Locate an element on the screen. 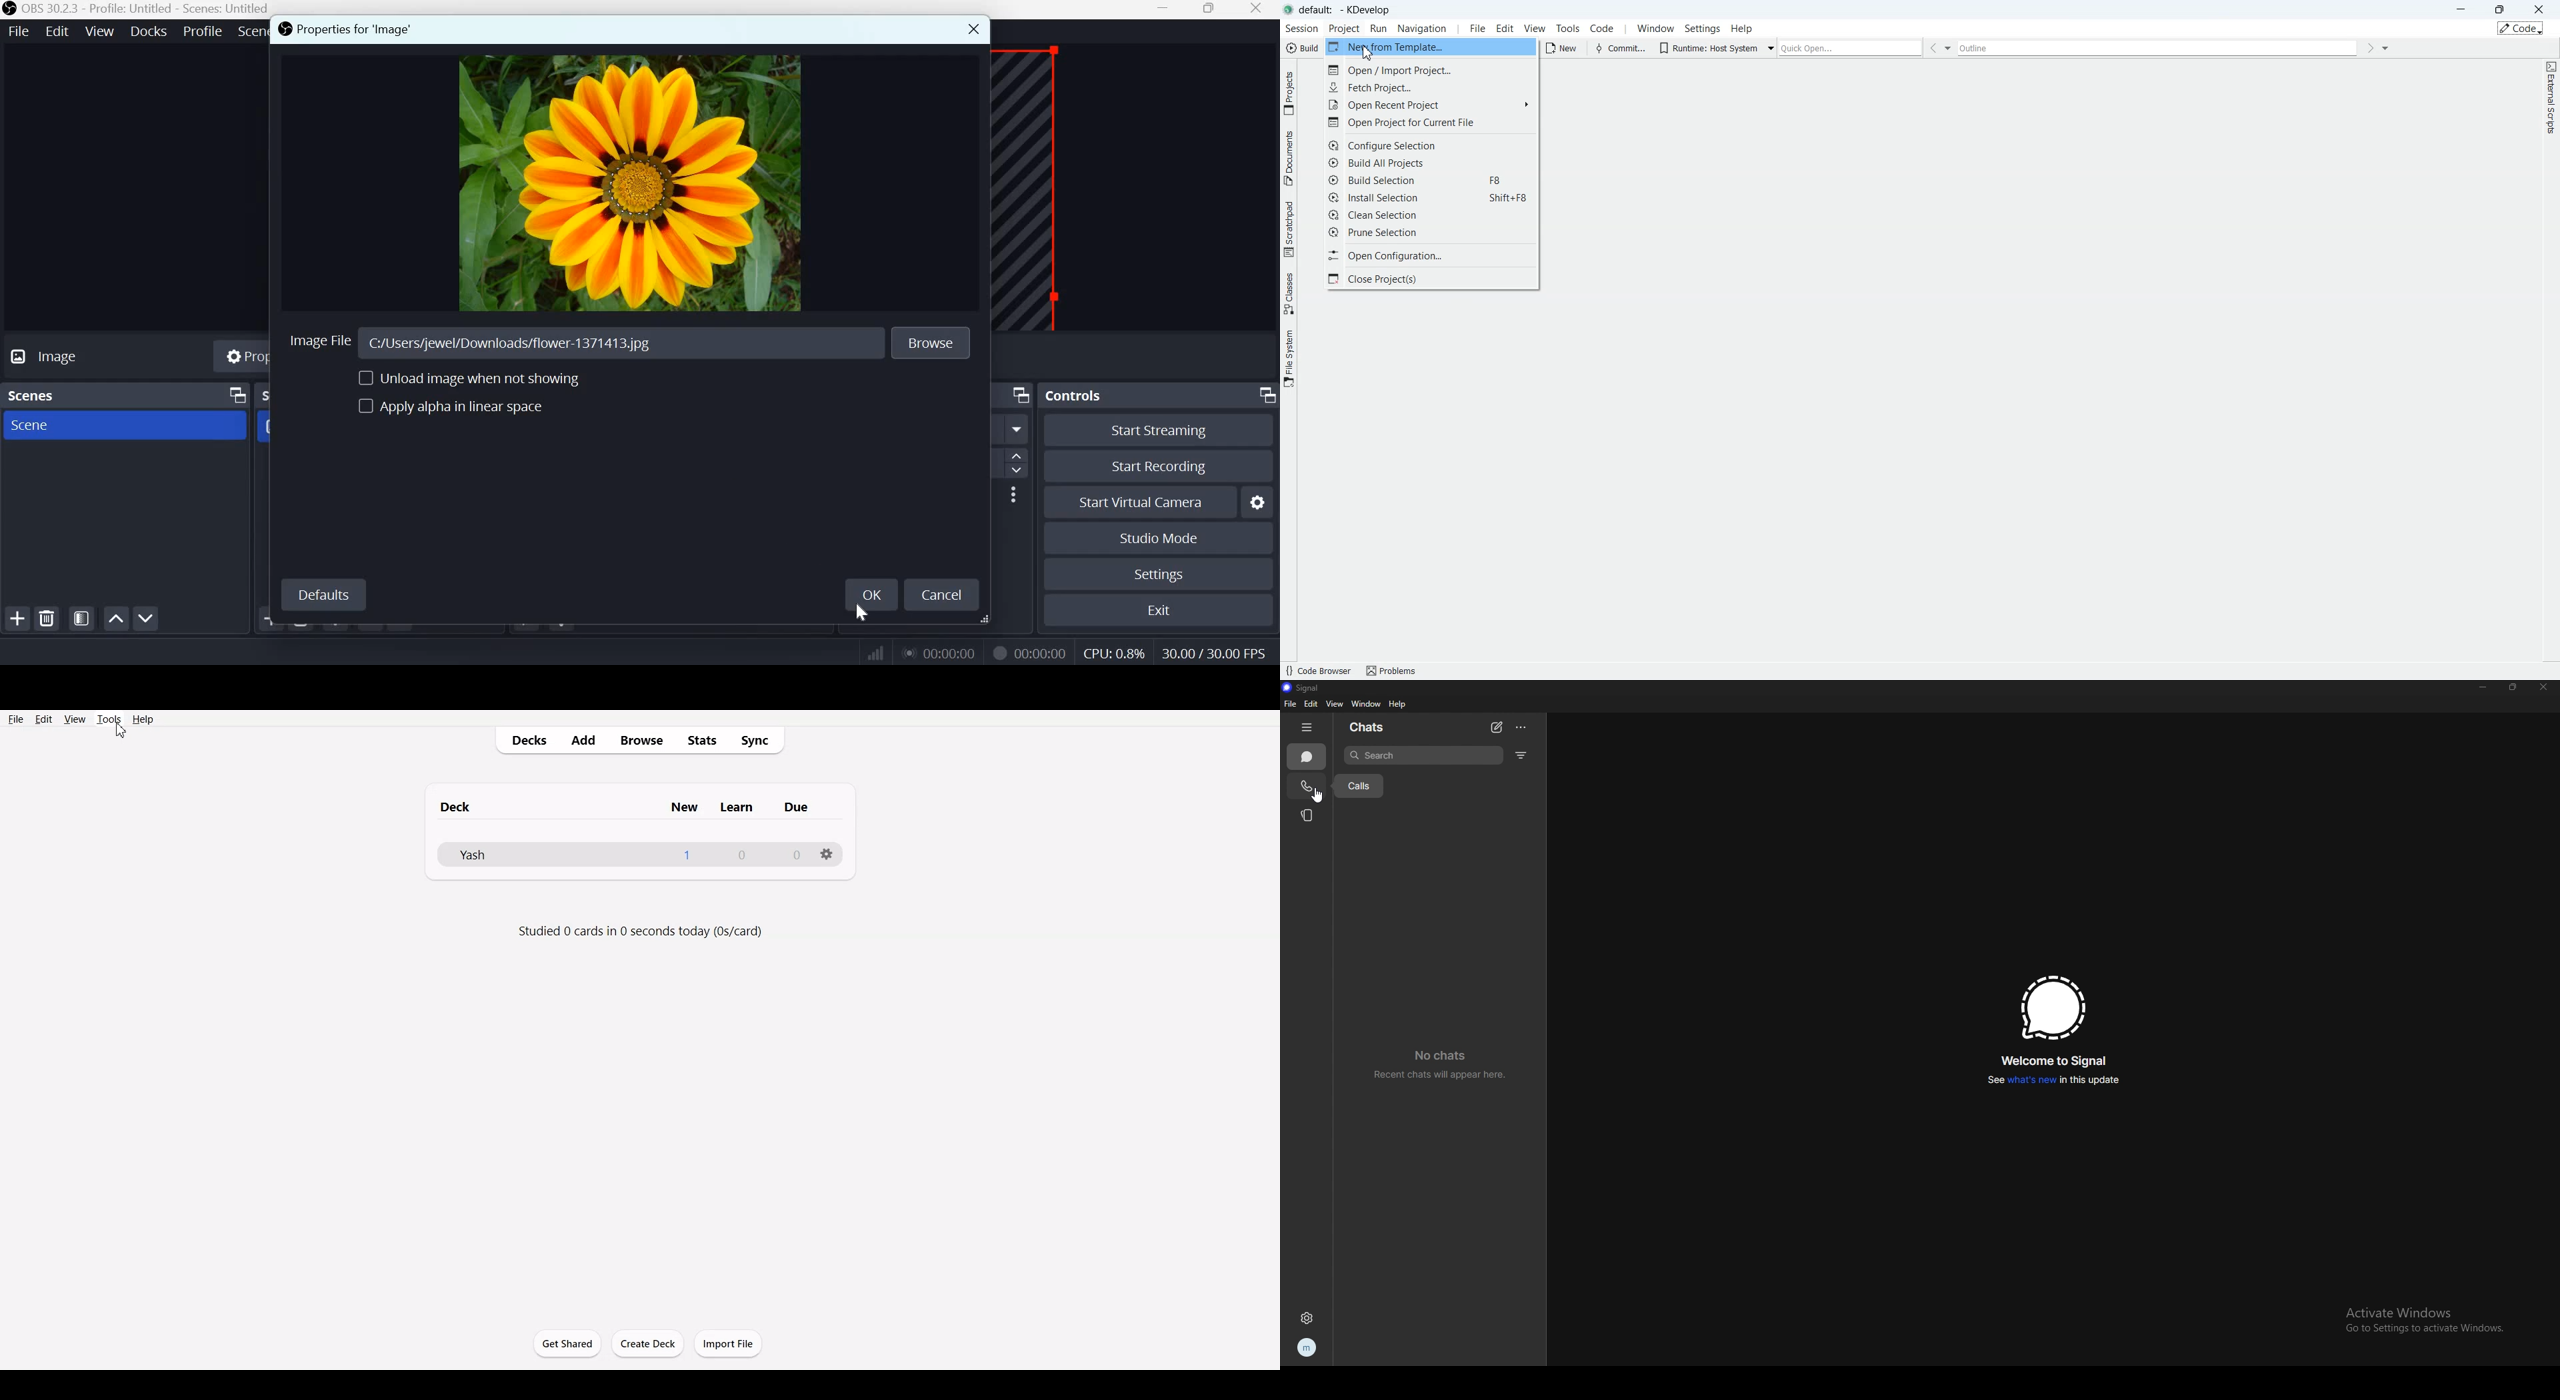 The image size is (2576, 1400). call is located at coordinates (1306, 787).